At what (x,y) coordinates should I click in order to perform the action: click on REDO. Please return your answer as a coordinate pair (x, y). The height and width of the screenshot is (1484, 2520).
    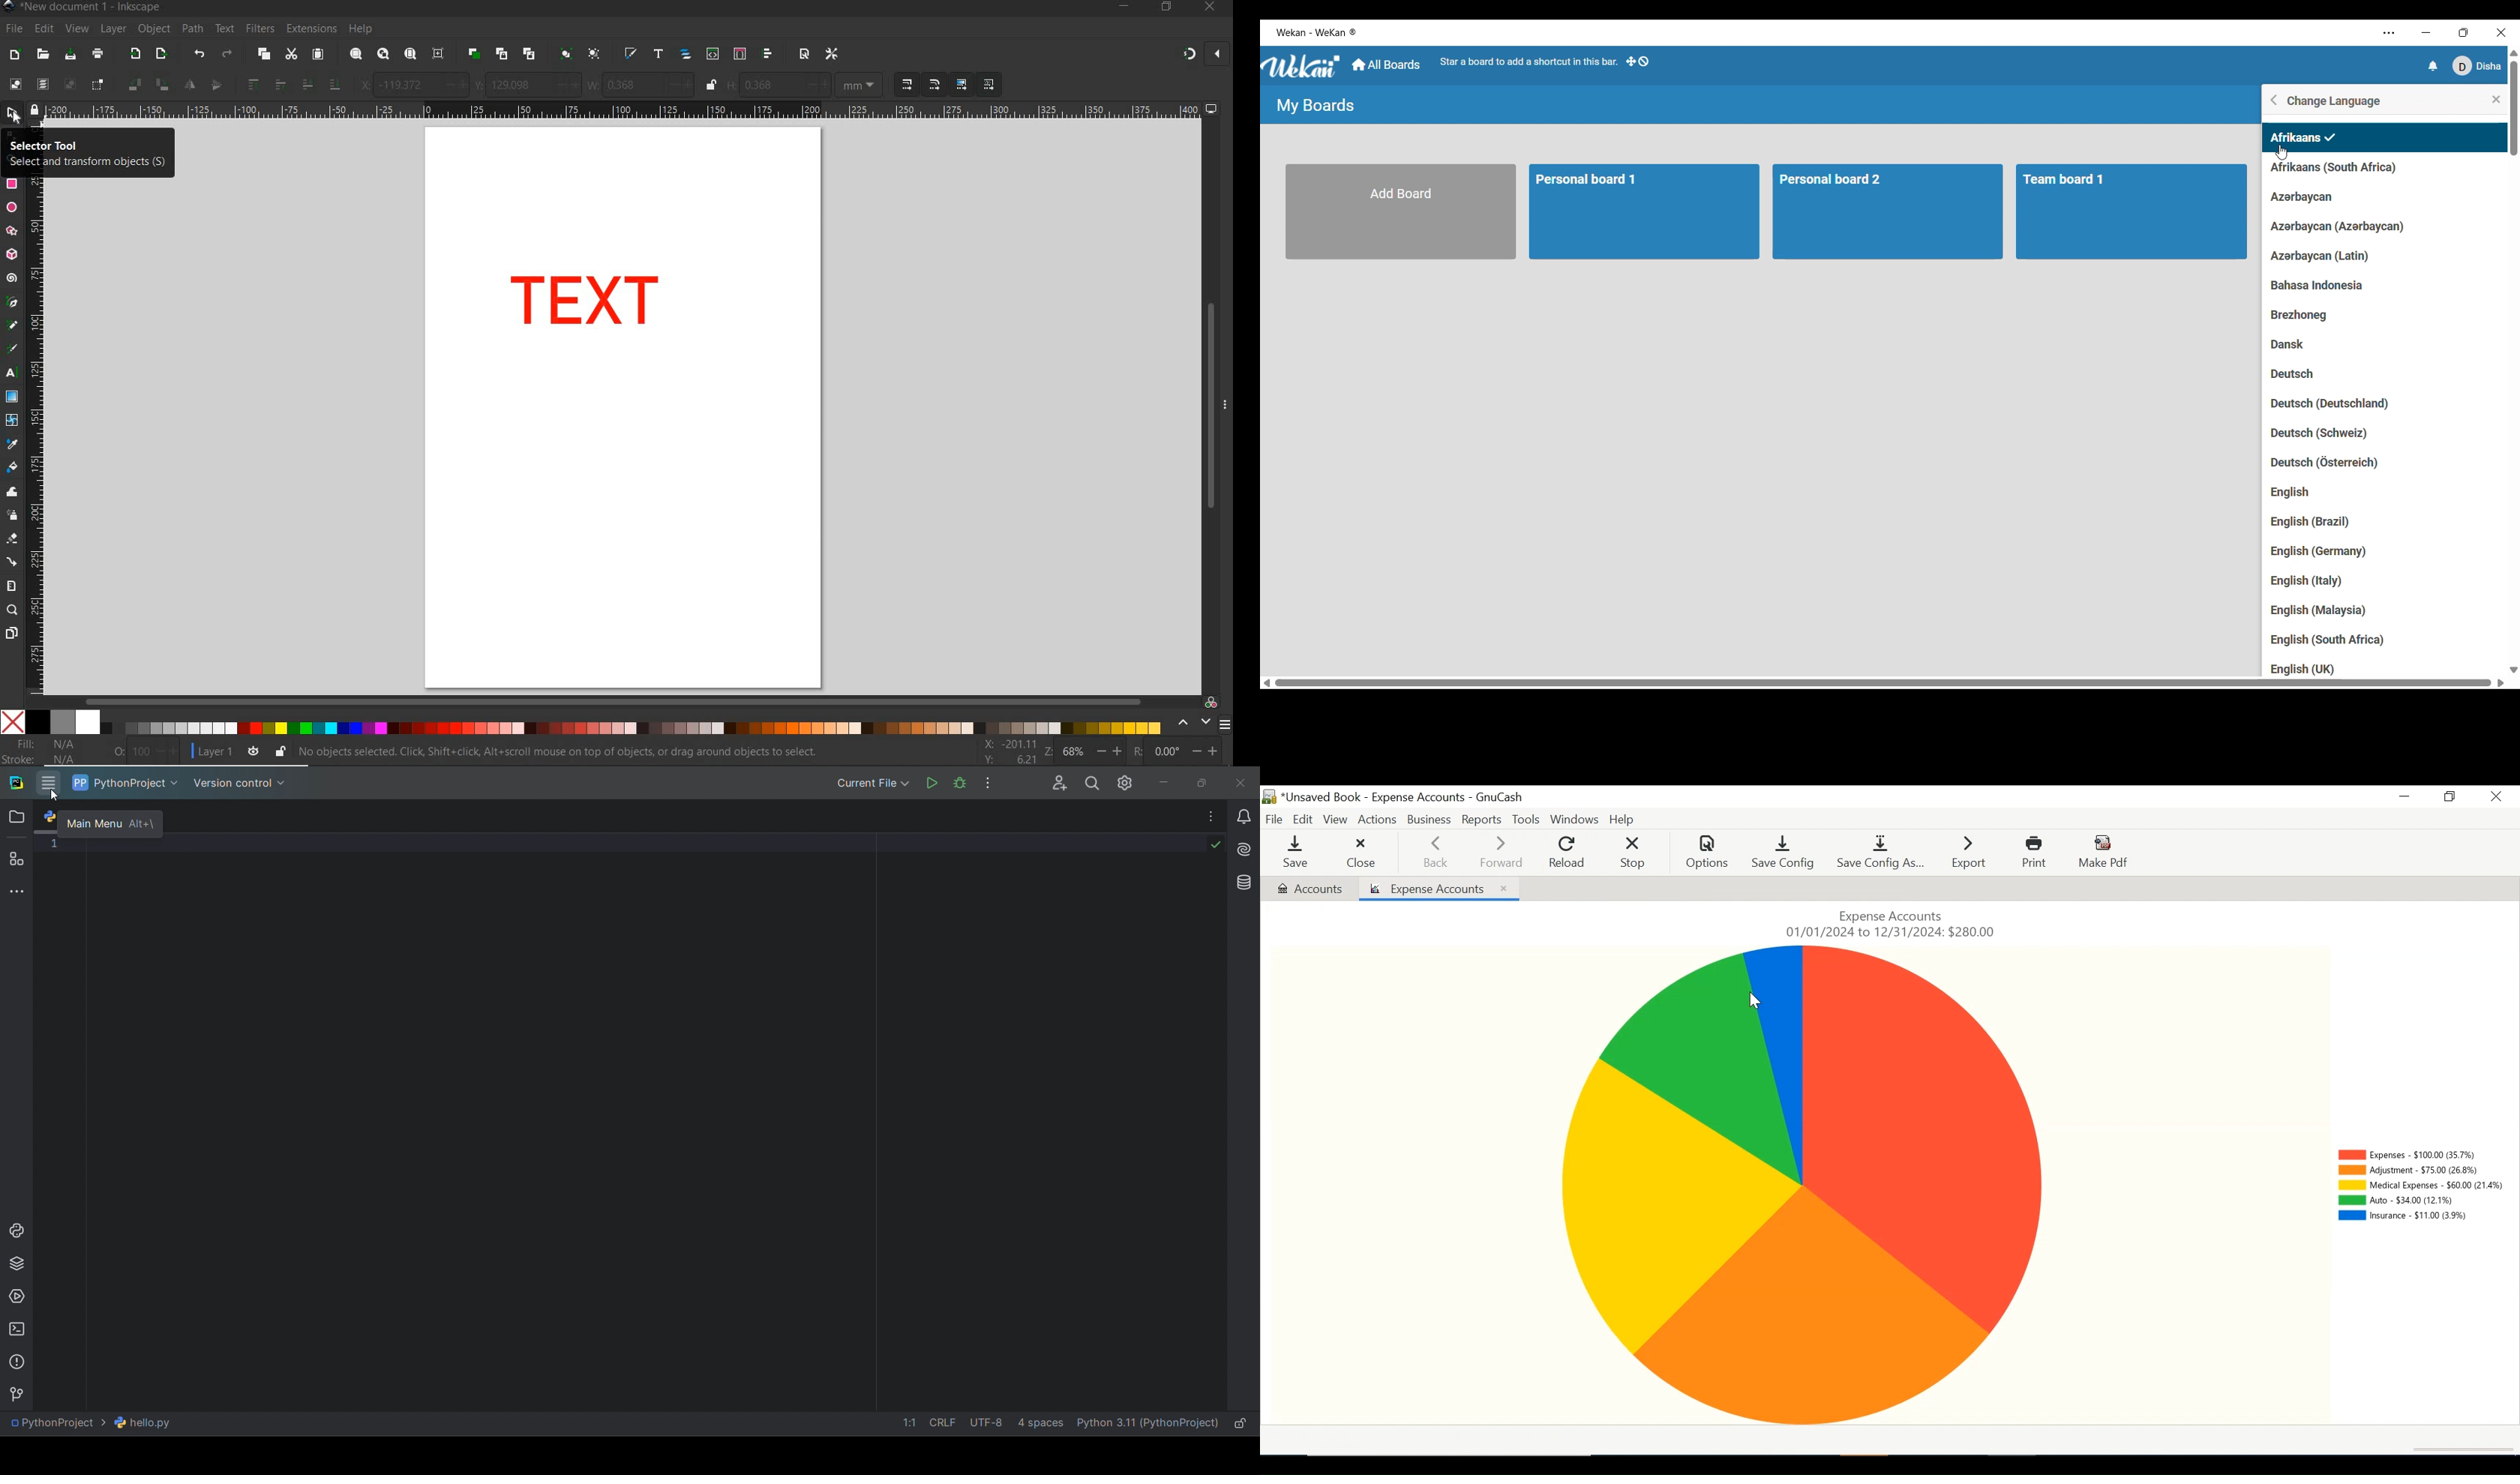
    Looking at the image, I should click on (228, 53).